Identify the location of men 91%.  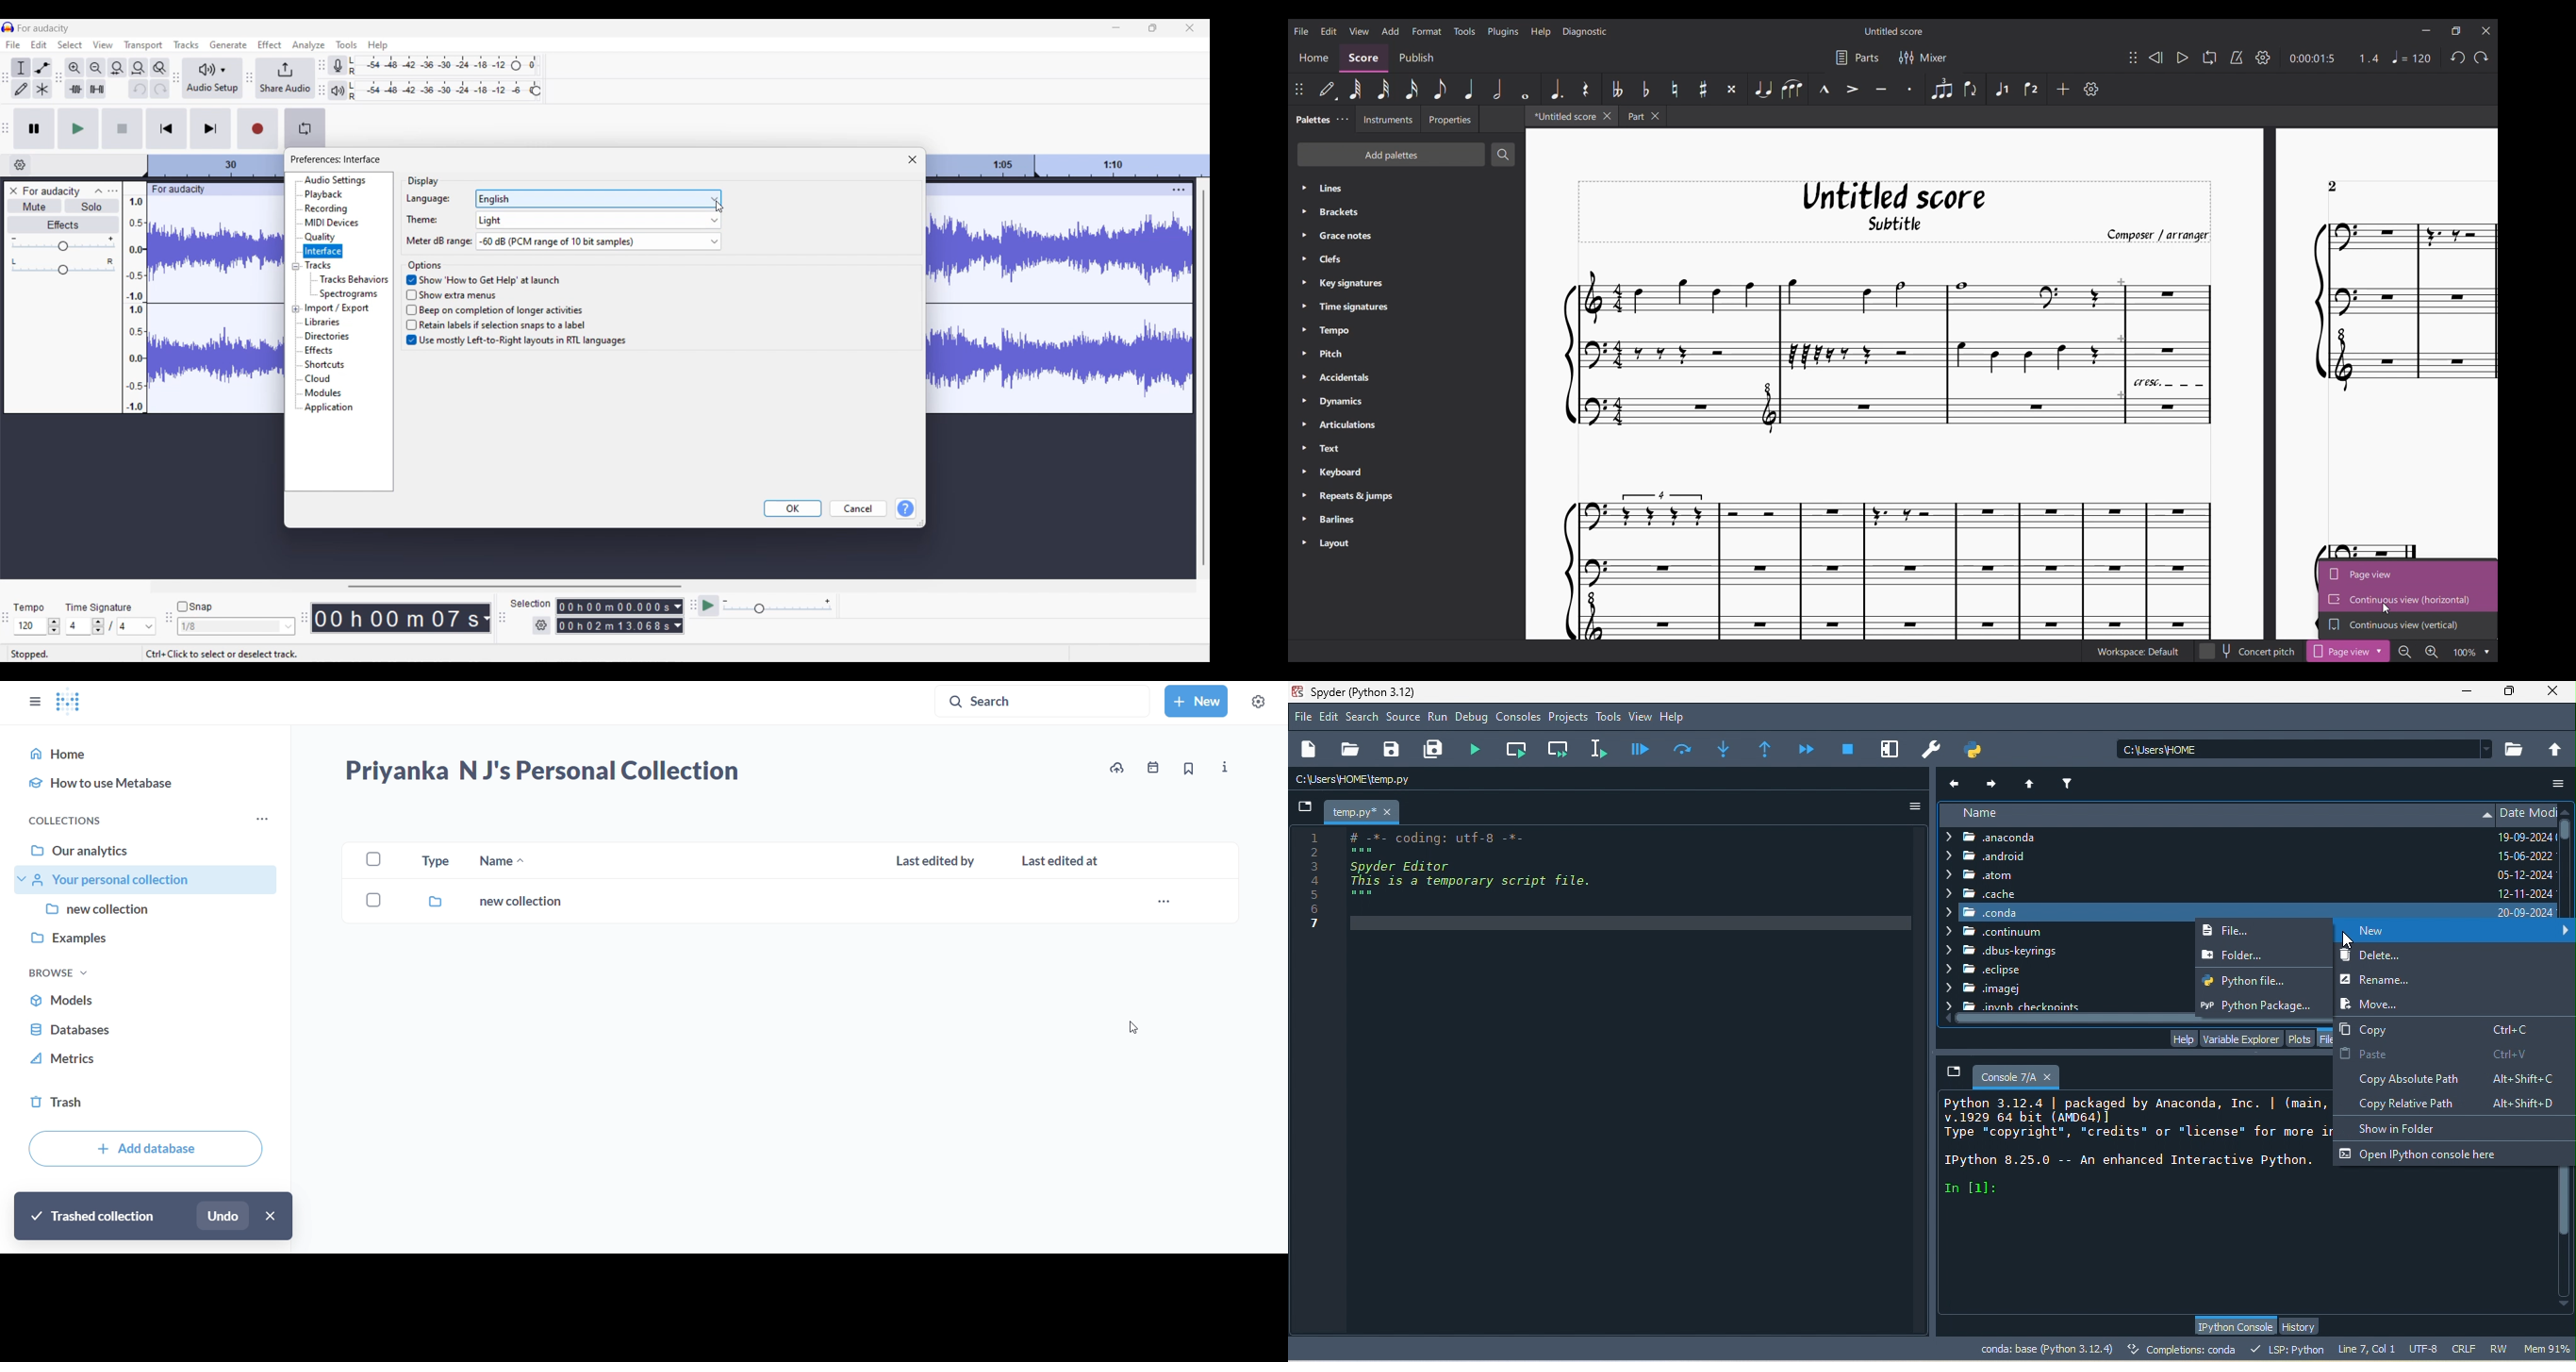
(2550, 1348).